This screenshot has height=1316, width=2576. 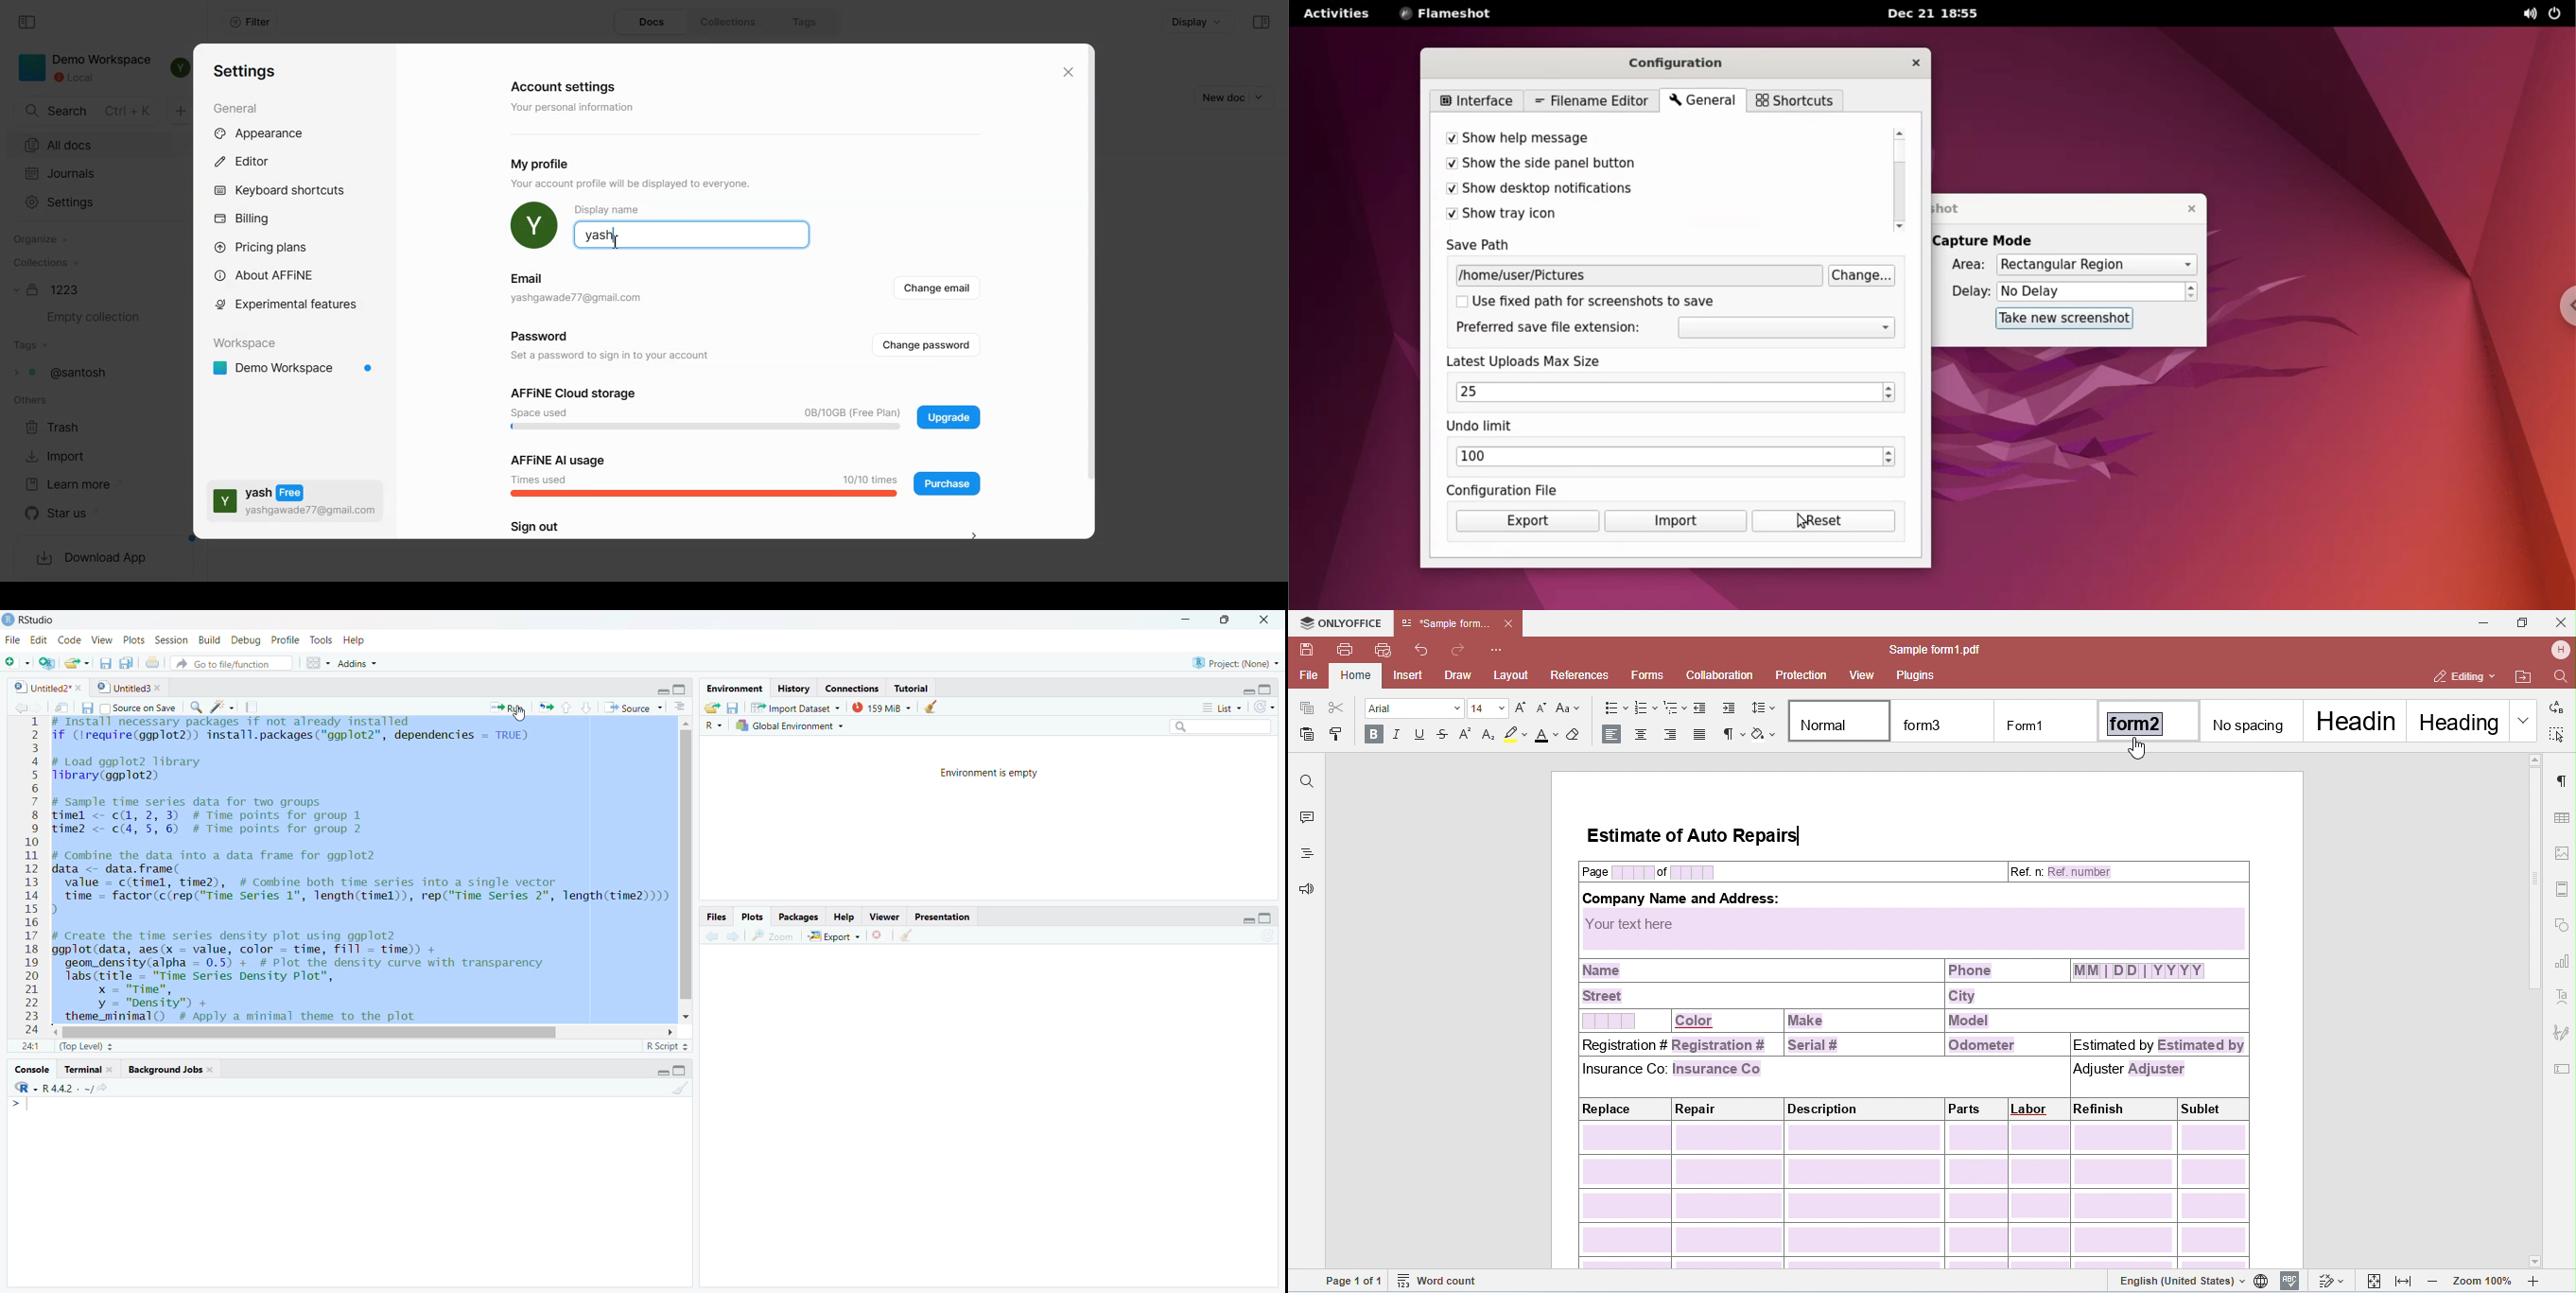 I want to click on Maximize, so click(x=1266, y=689).